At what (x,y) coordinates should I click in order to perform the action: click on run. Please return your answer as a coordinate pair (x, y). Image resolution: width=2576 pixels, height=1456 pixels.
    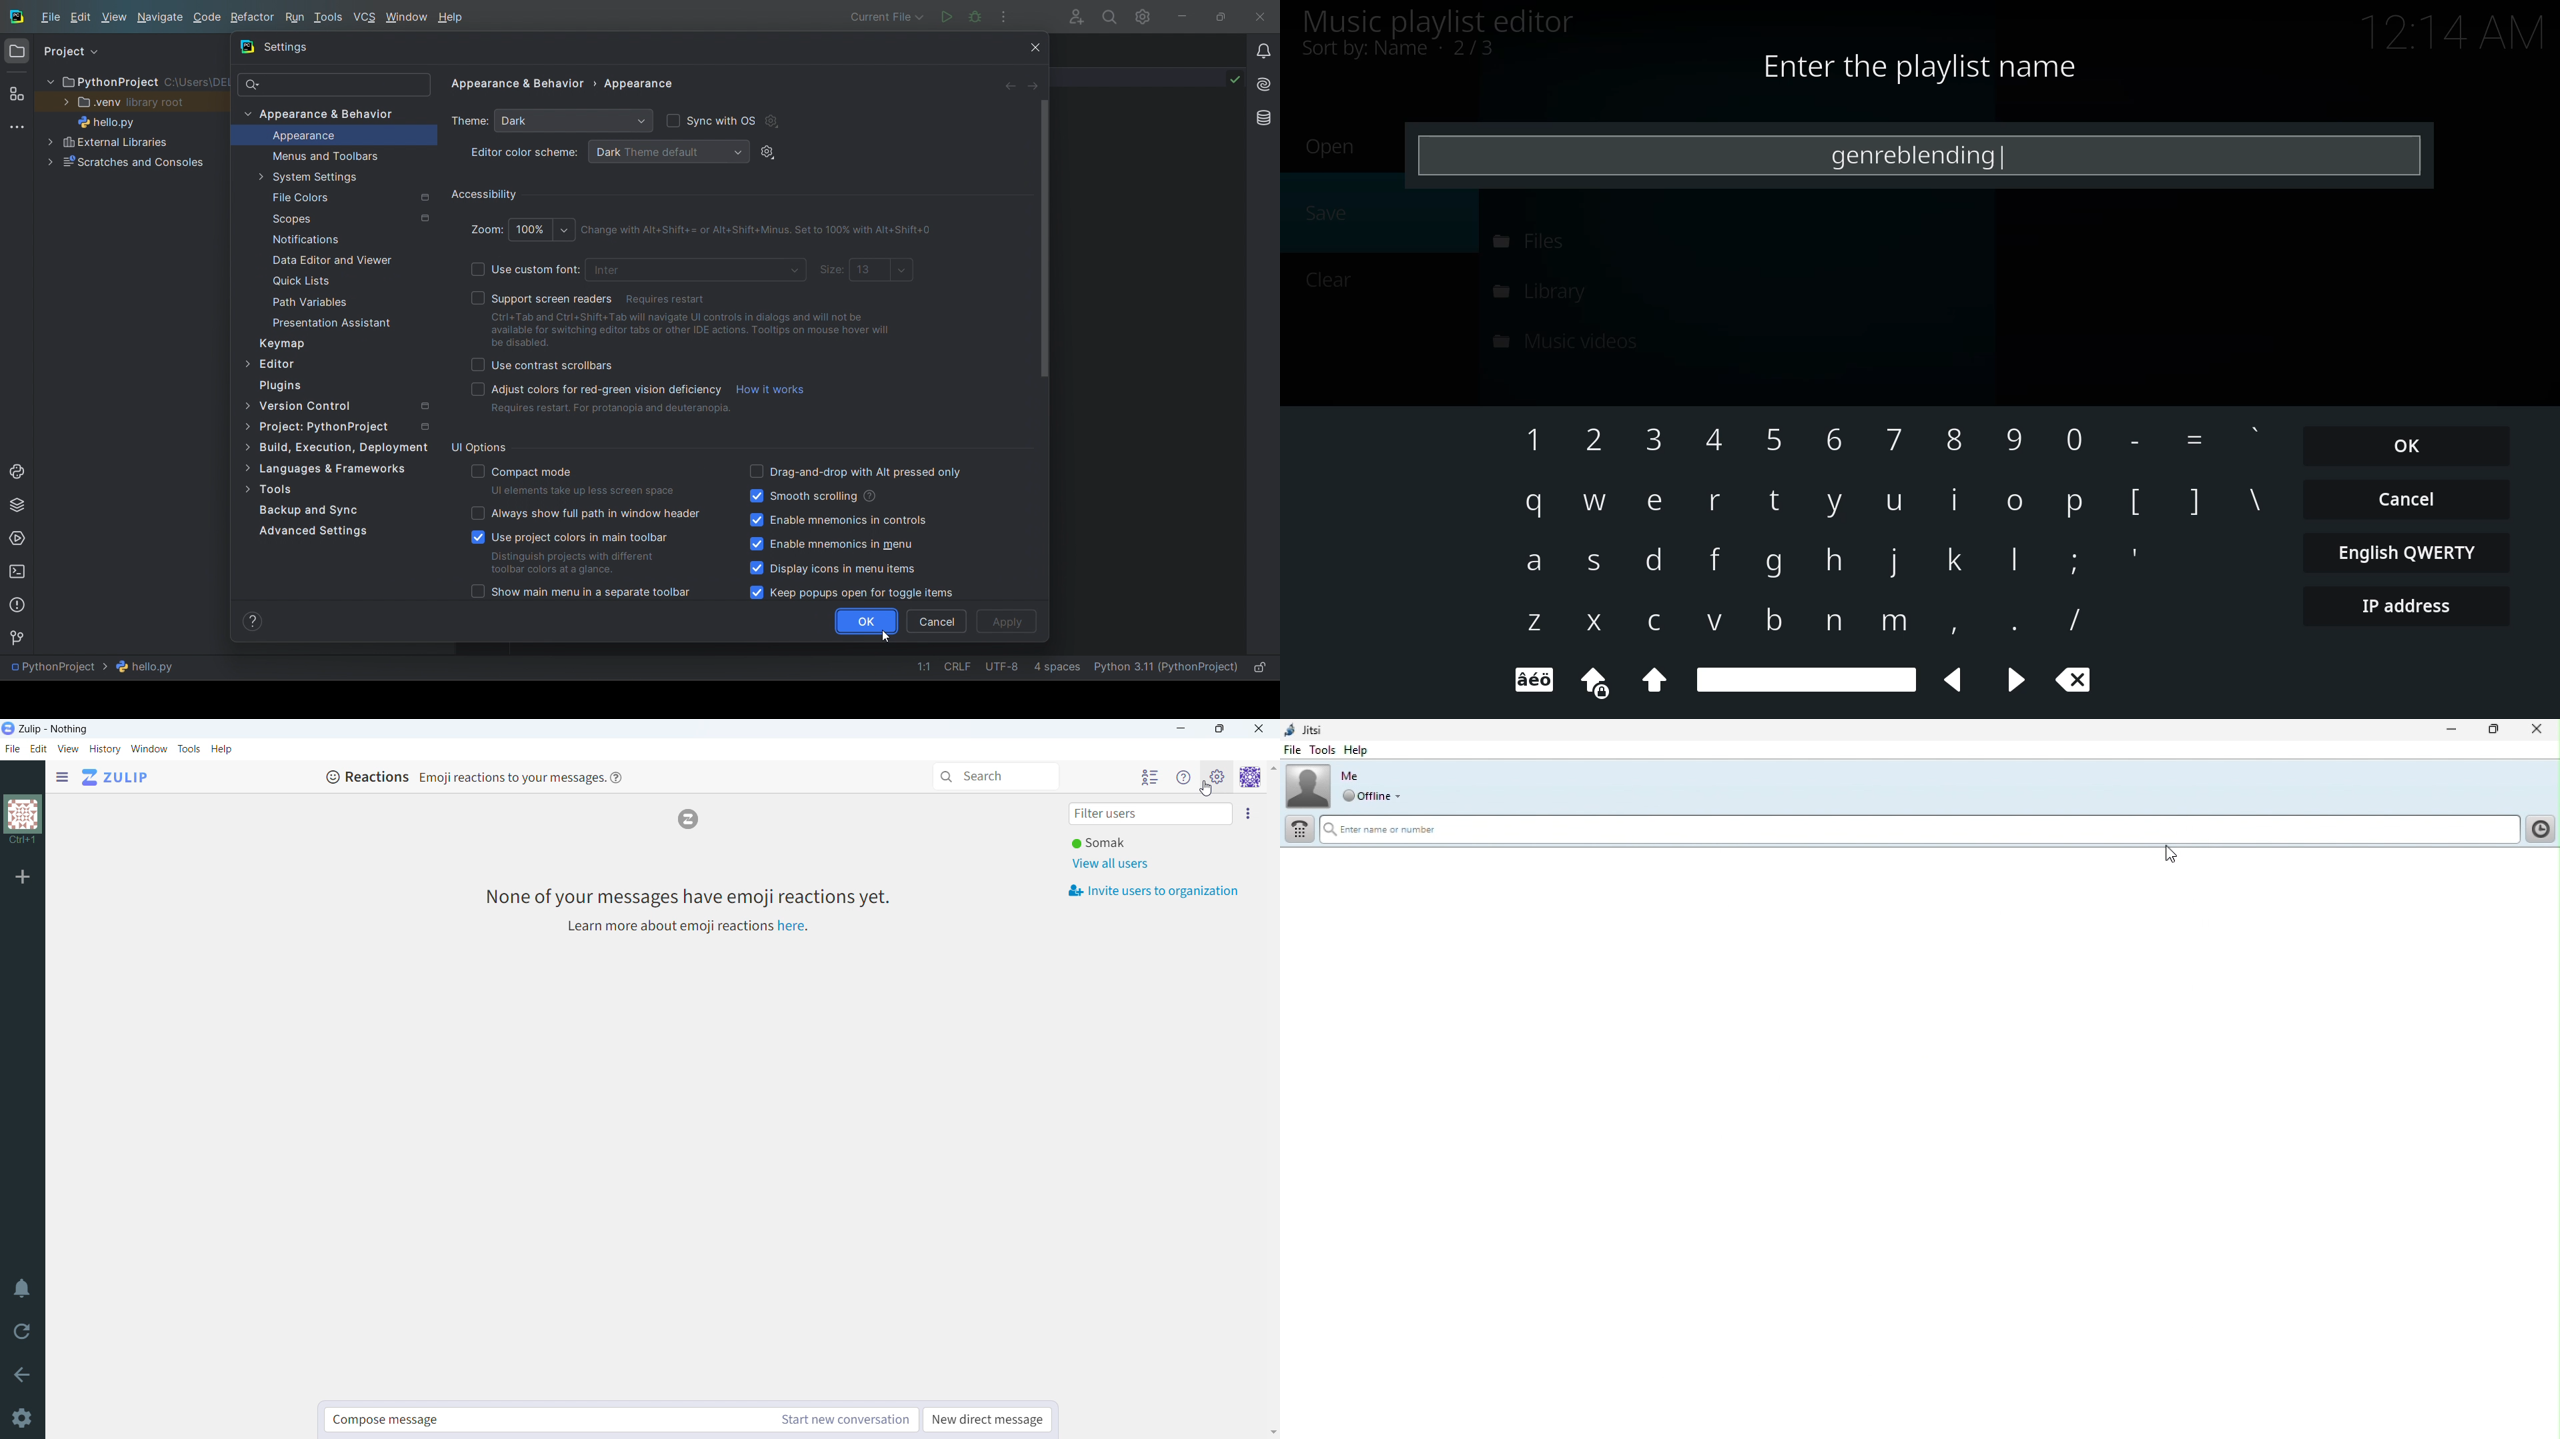
    Looking at the image, I should click on (293, 18).